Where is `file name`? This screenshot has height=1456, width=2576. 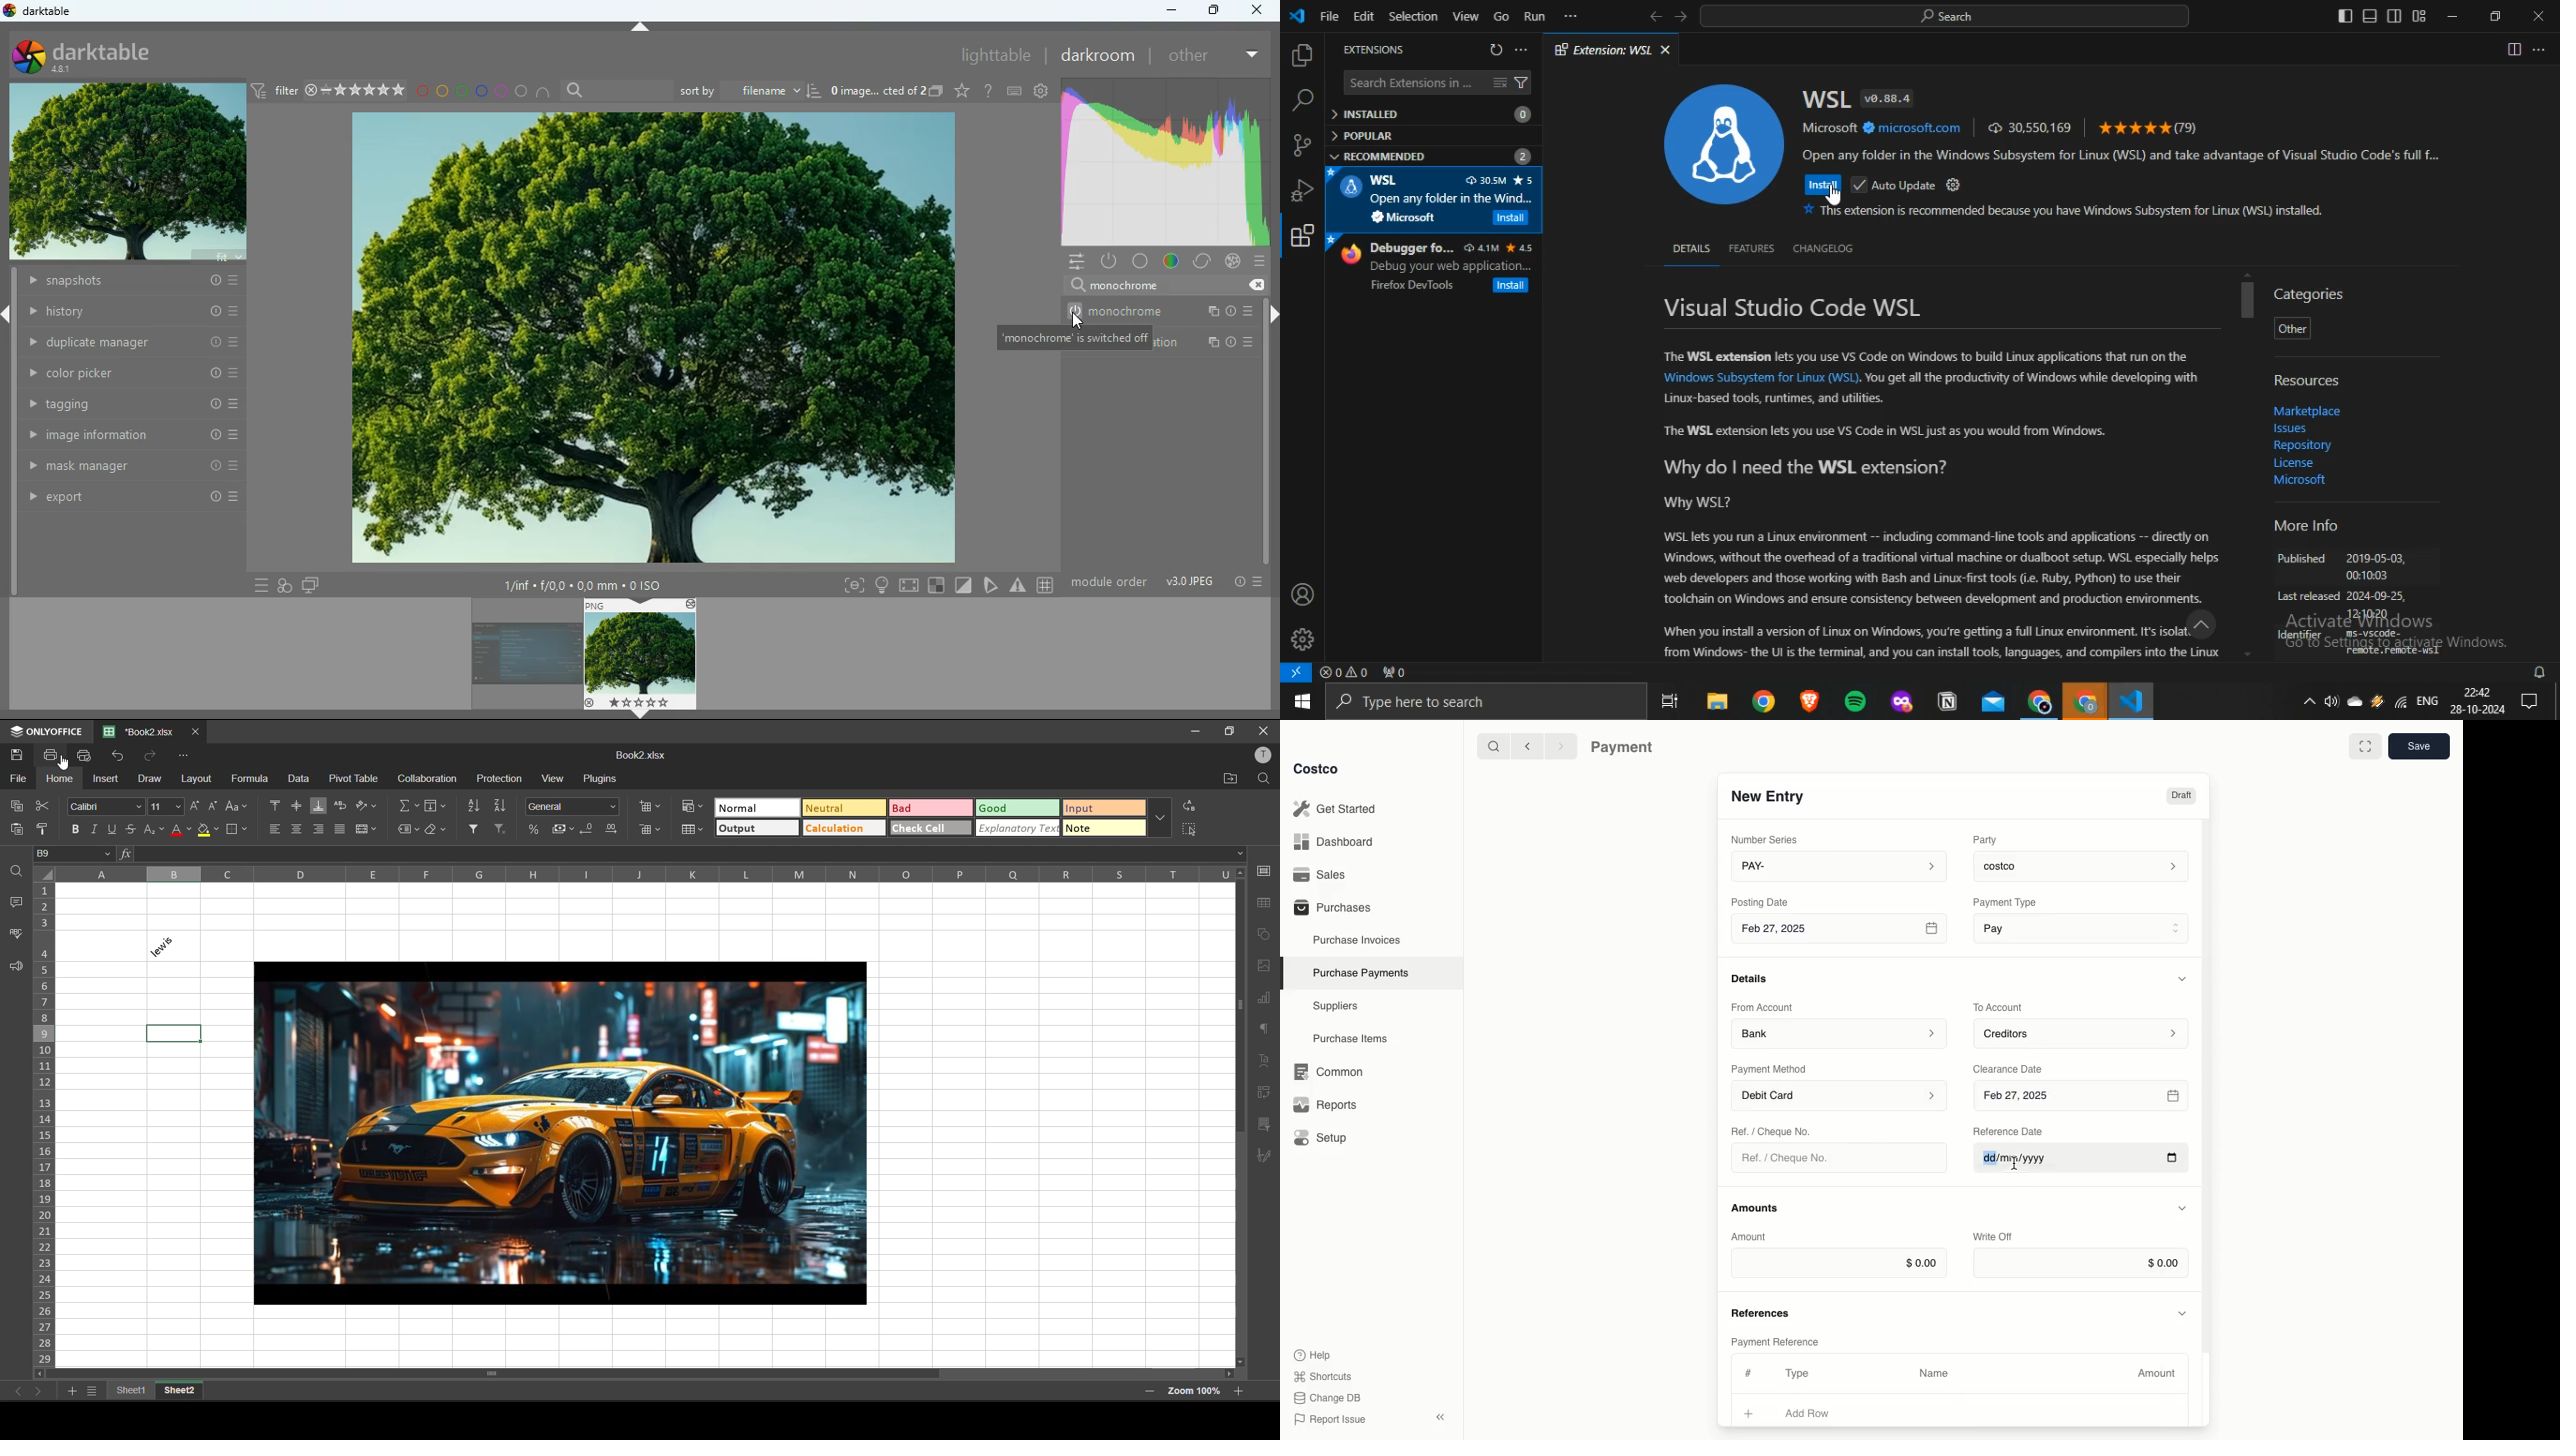 file name is located at coordinates (640, 754).